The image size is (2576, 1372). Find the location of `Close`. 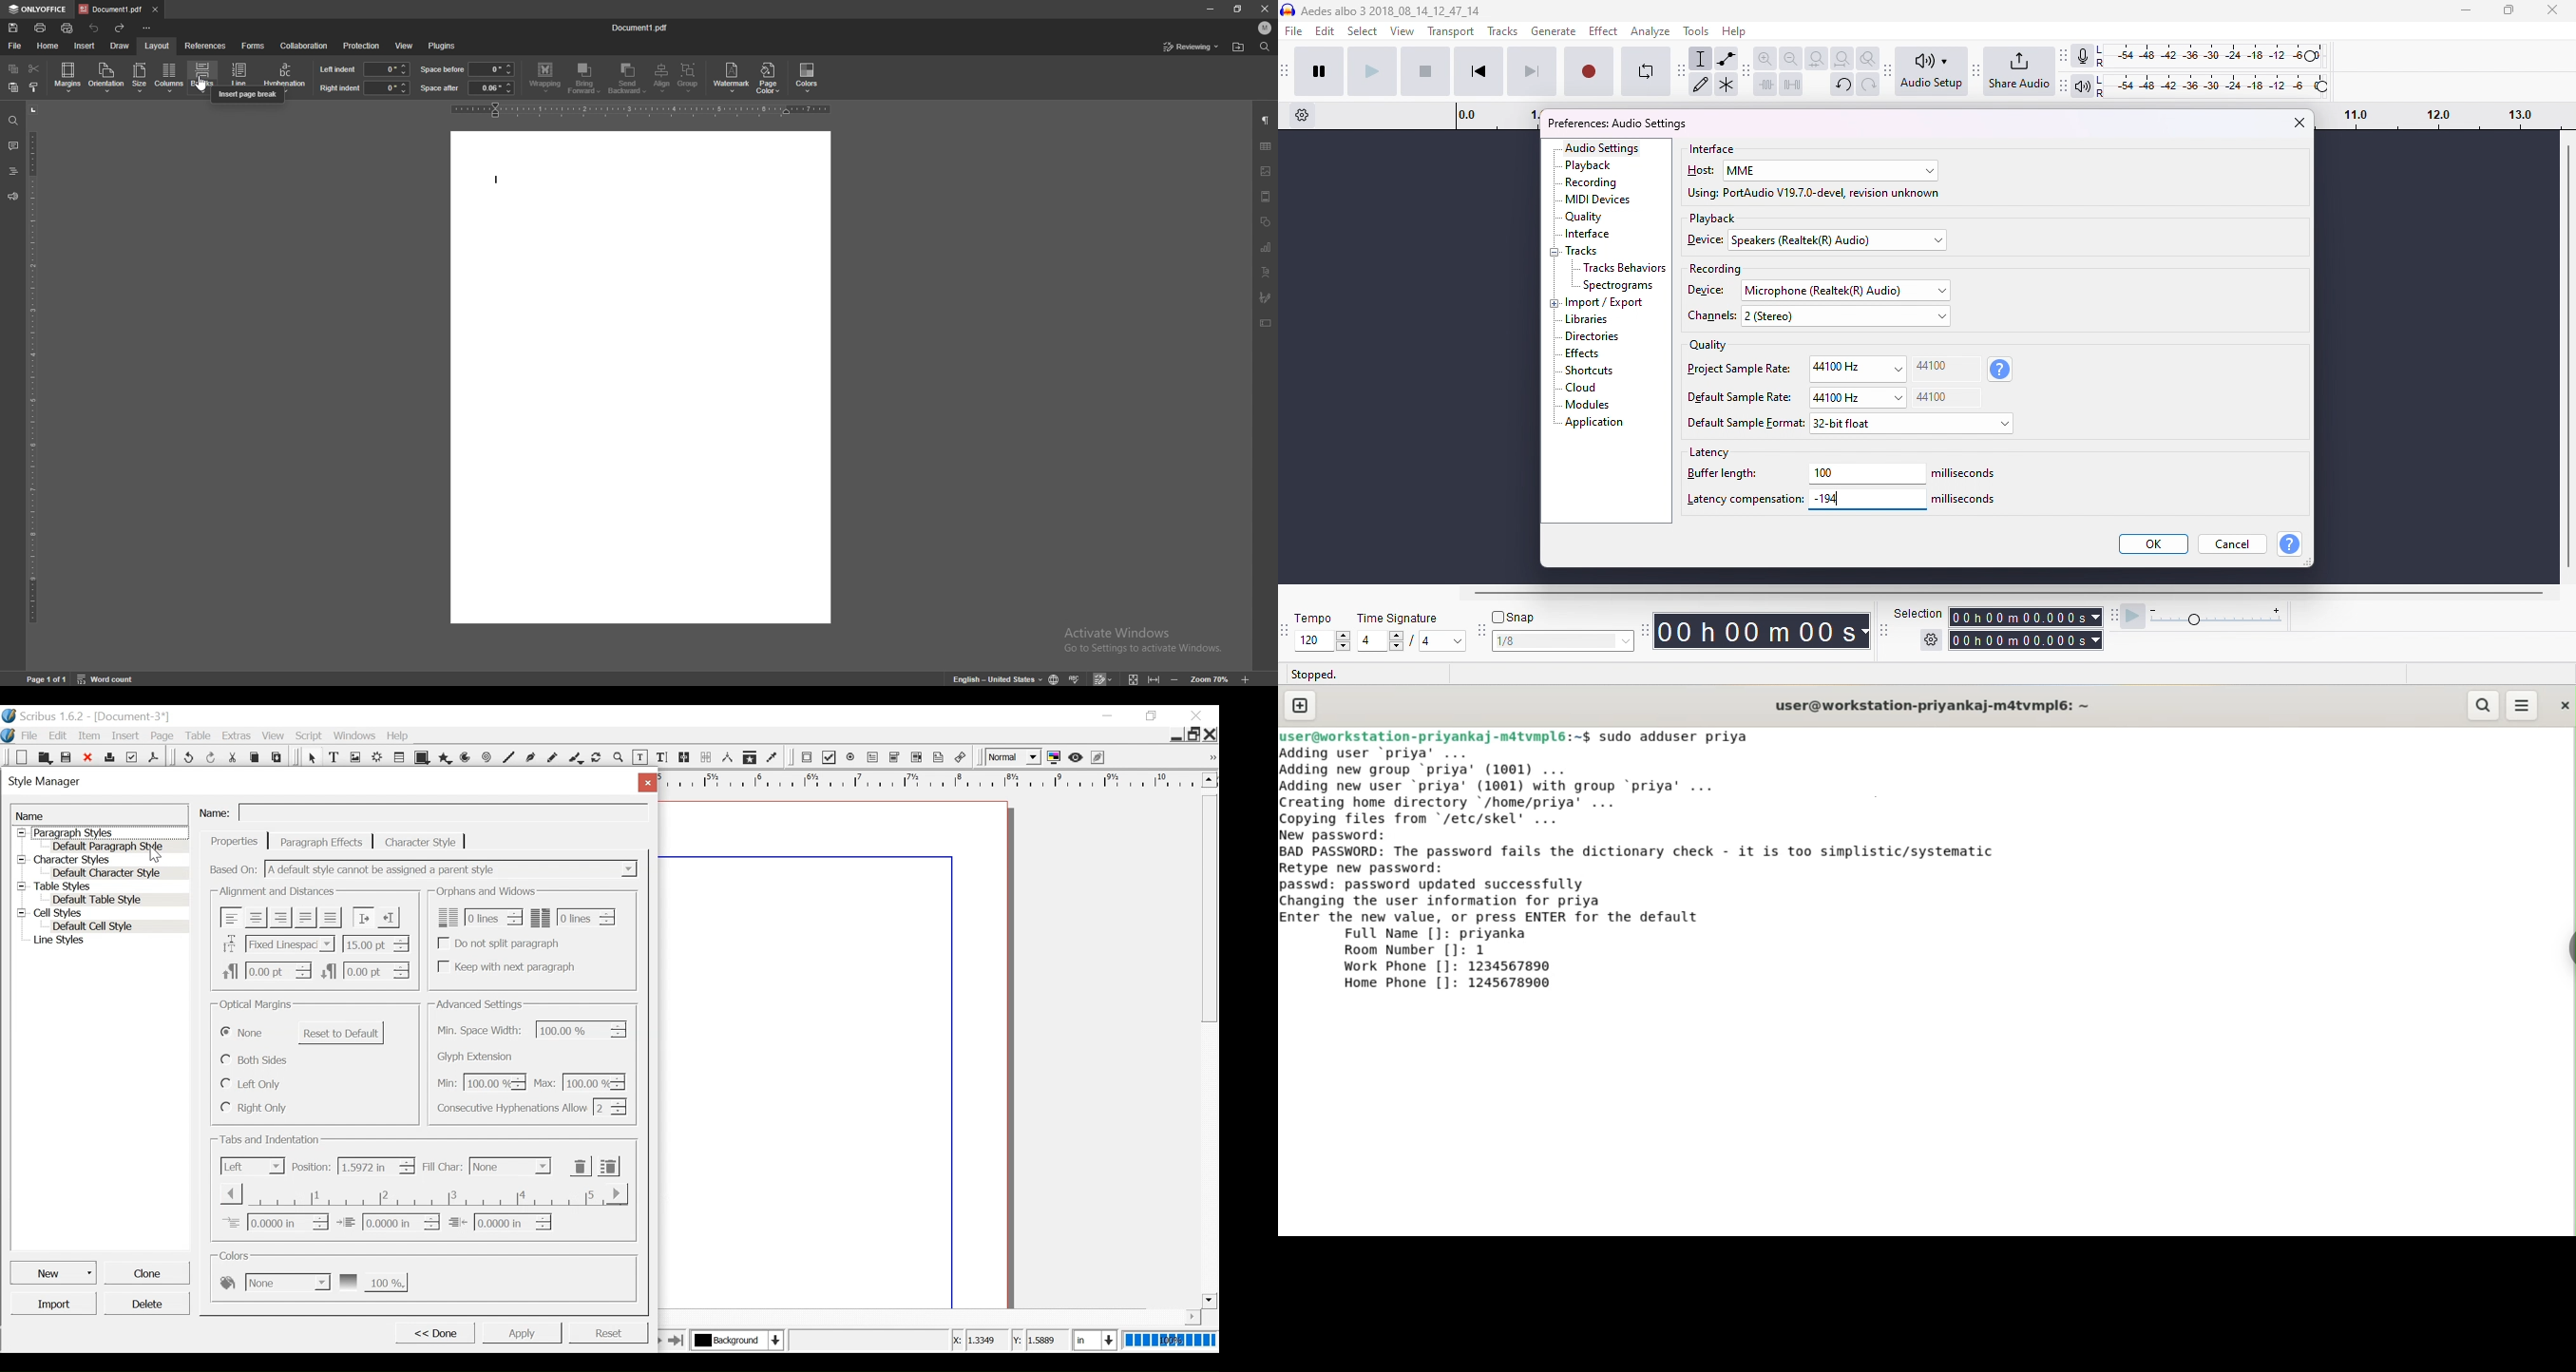

Close is located at coordinates (89, 757).